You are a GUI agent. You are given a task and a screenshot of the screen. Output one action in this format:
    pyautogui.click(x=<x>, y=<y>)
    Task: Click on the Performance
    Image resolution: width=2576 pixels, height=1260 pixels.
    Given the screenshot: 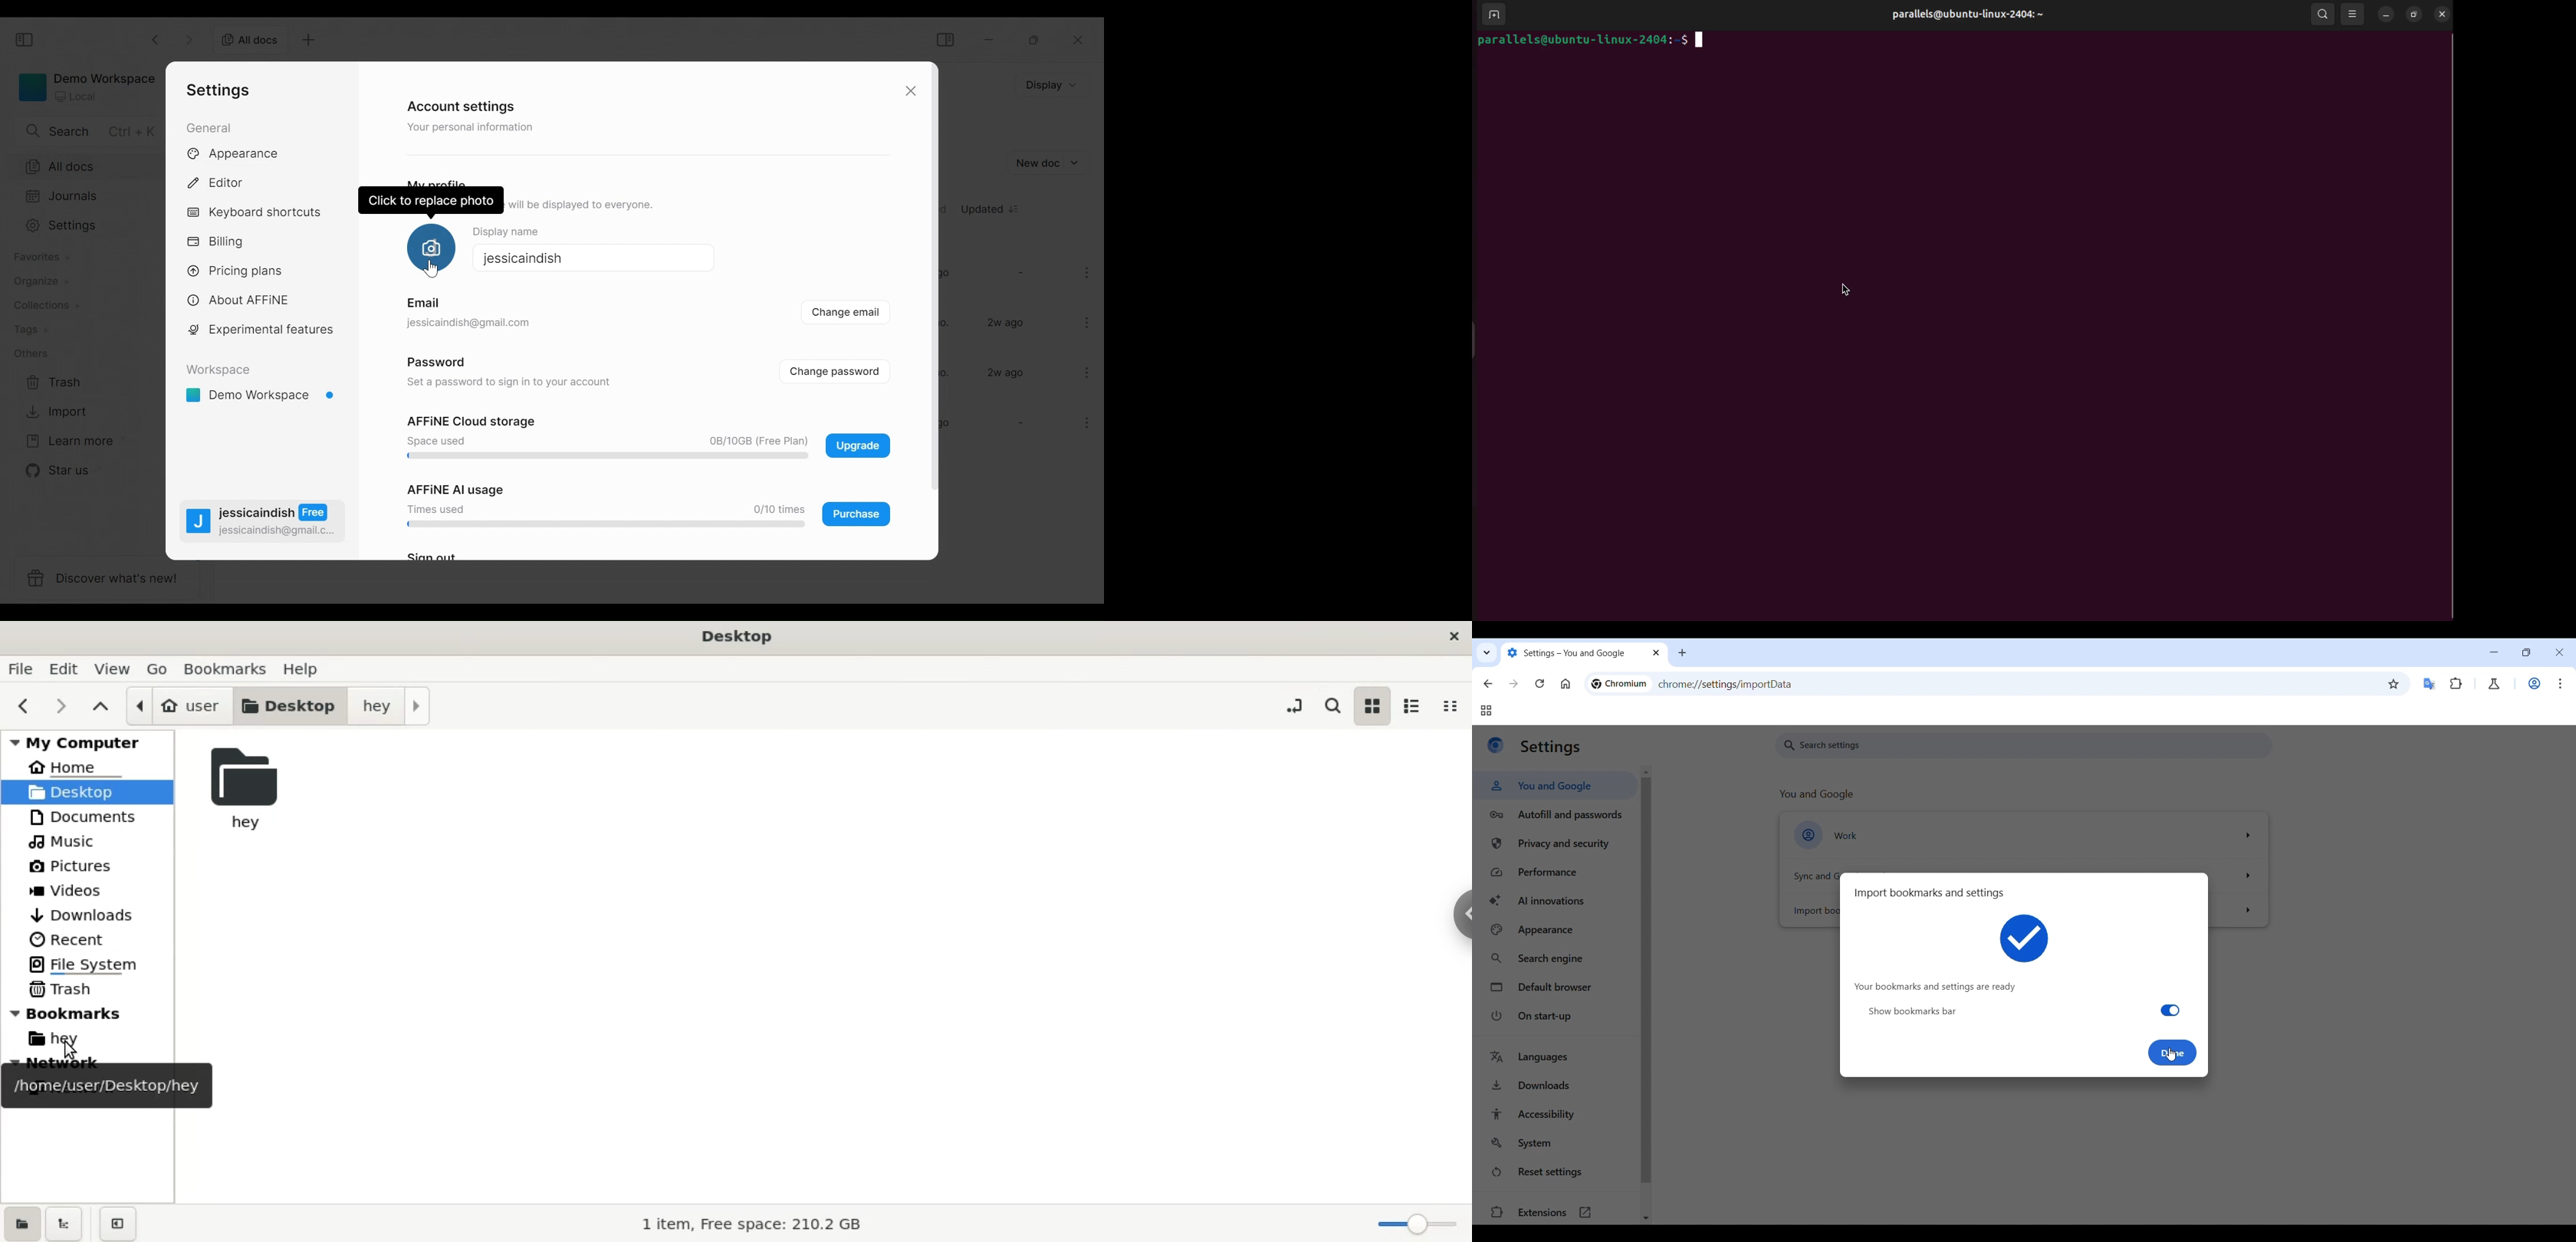 What is the action you would take?
    pyautogui.click(x=1557, y=872)
    